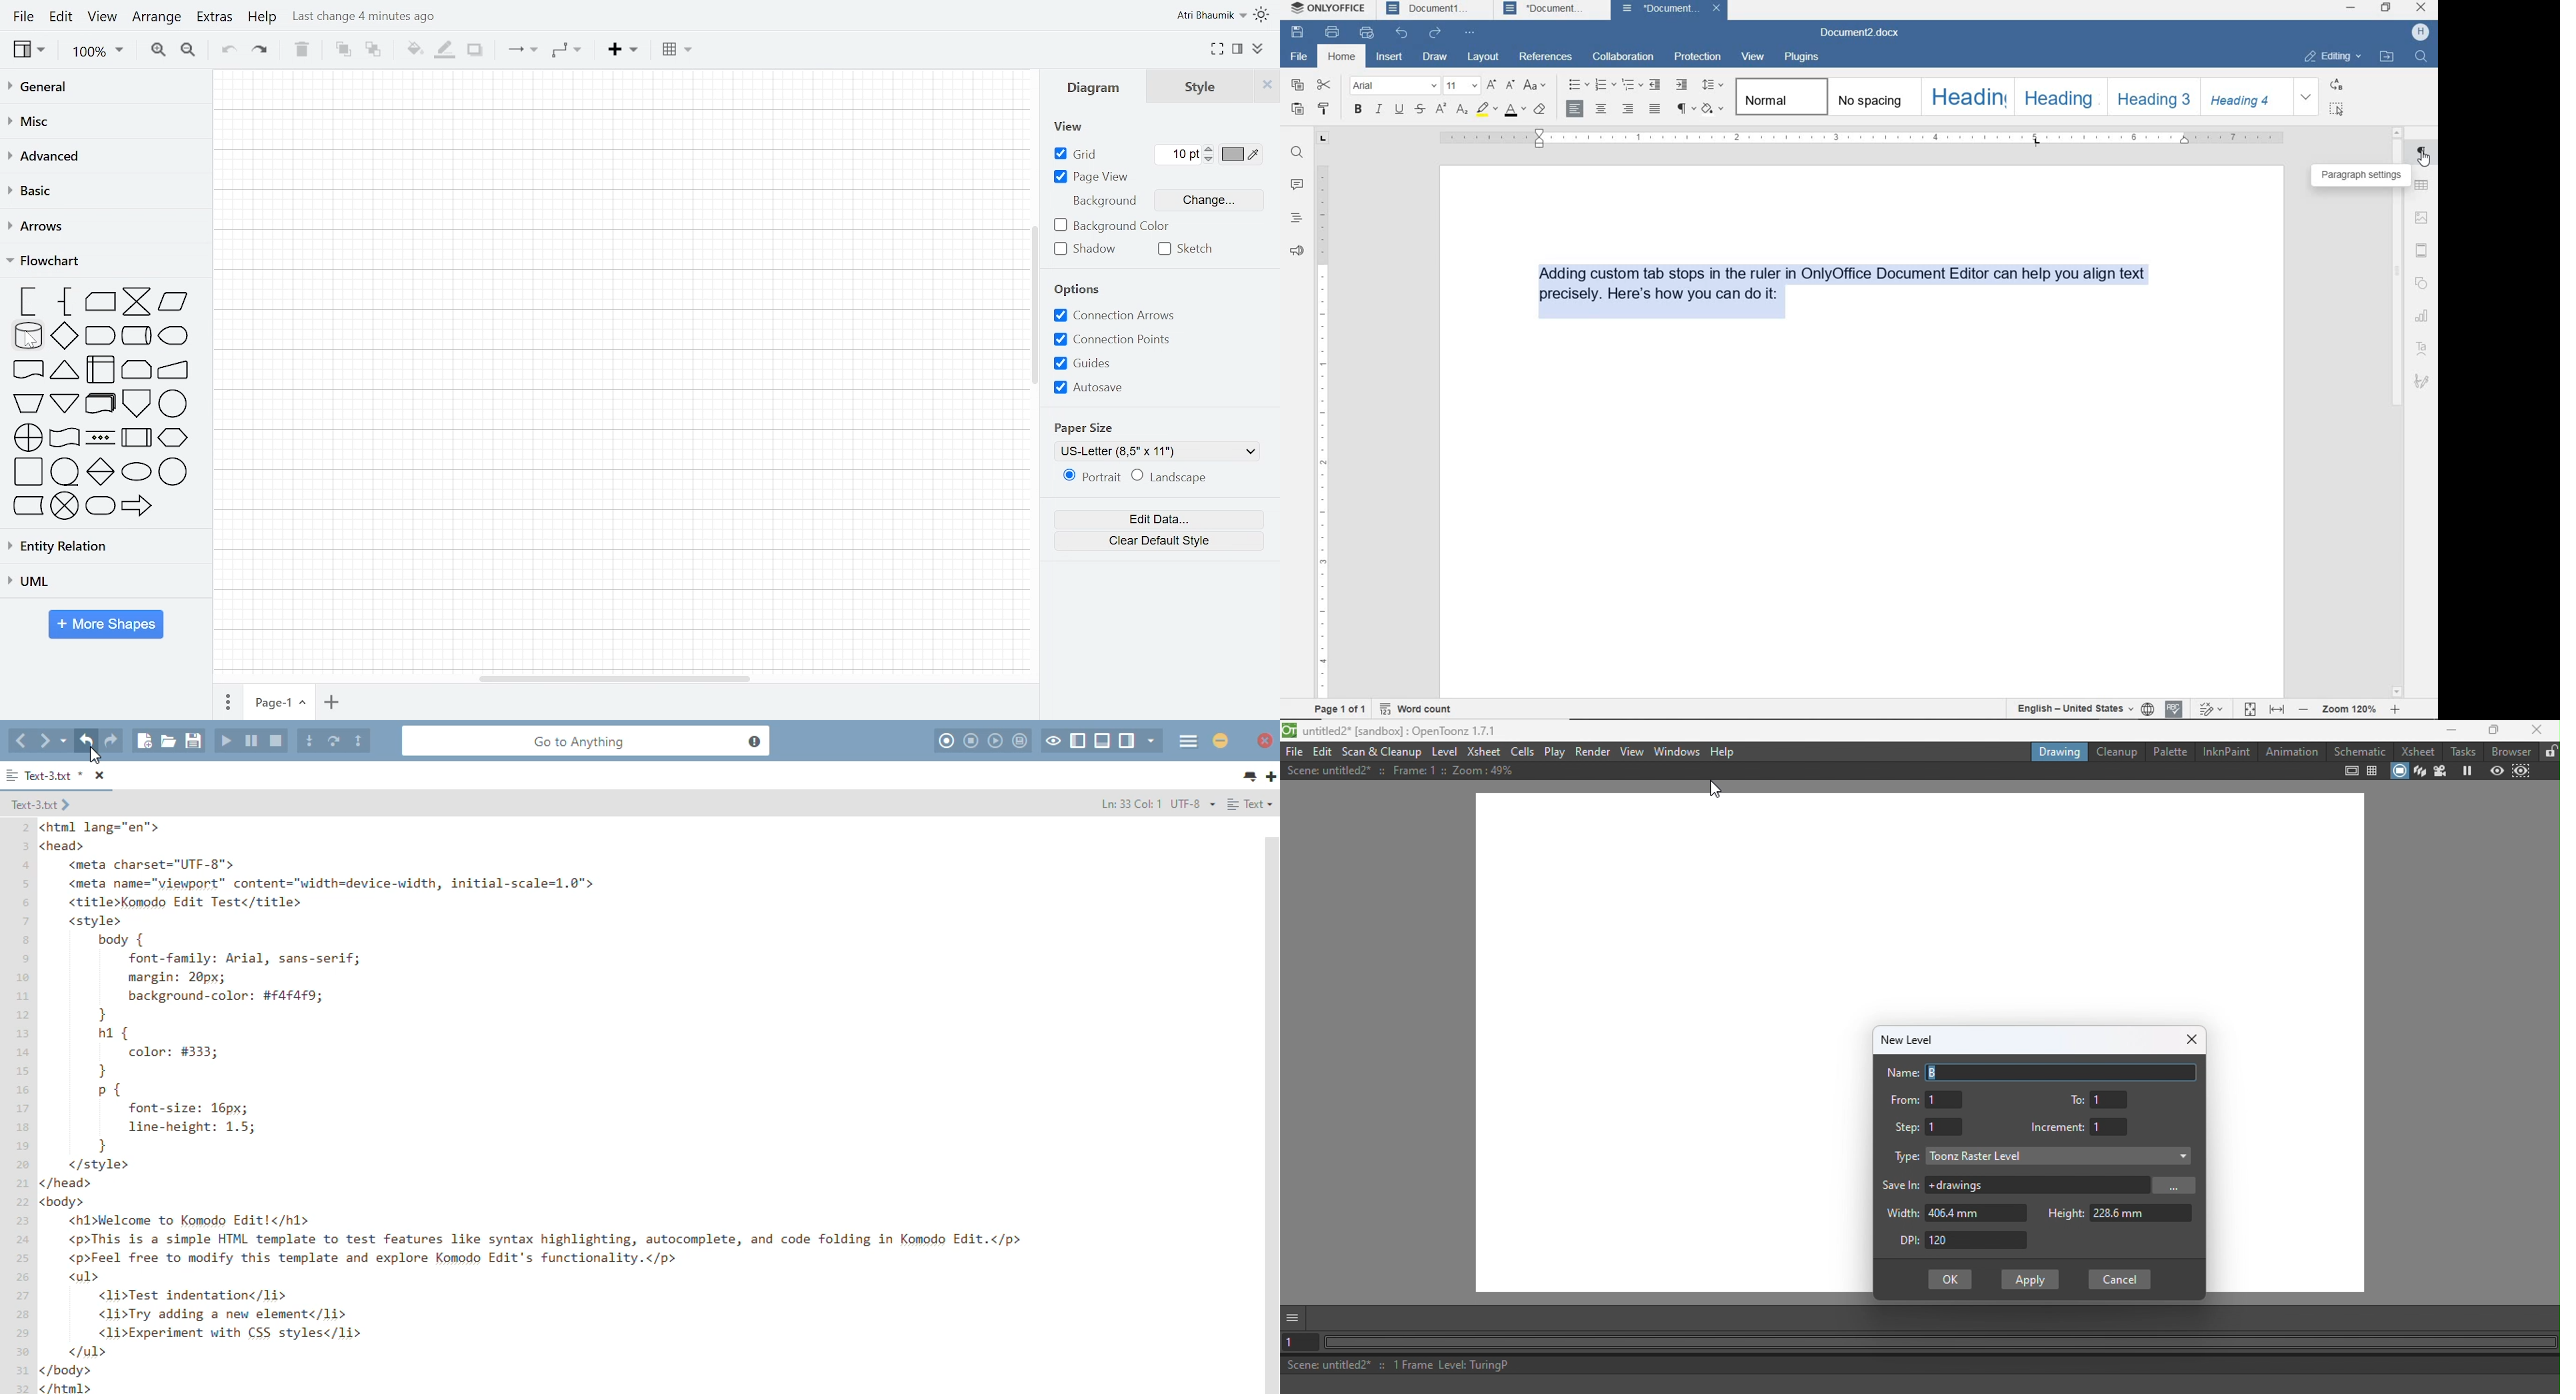 Image resolution: width=2576 pixels, height=1400 pixels. I want to click on To back, so click(374, 51).